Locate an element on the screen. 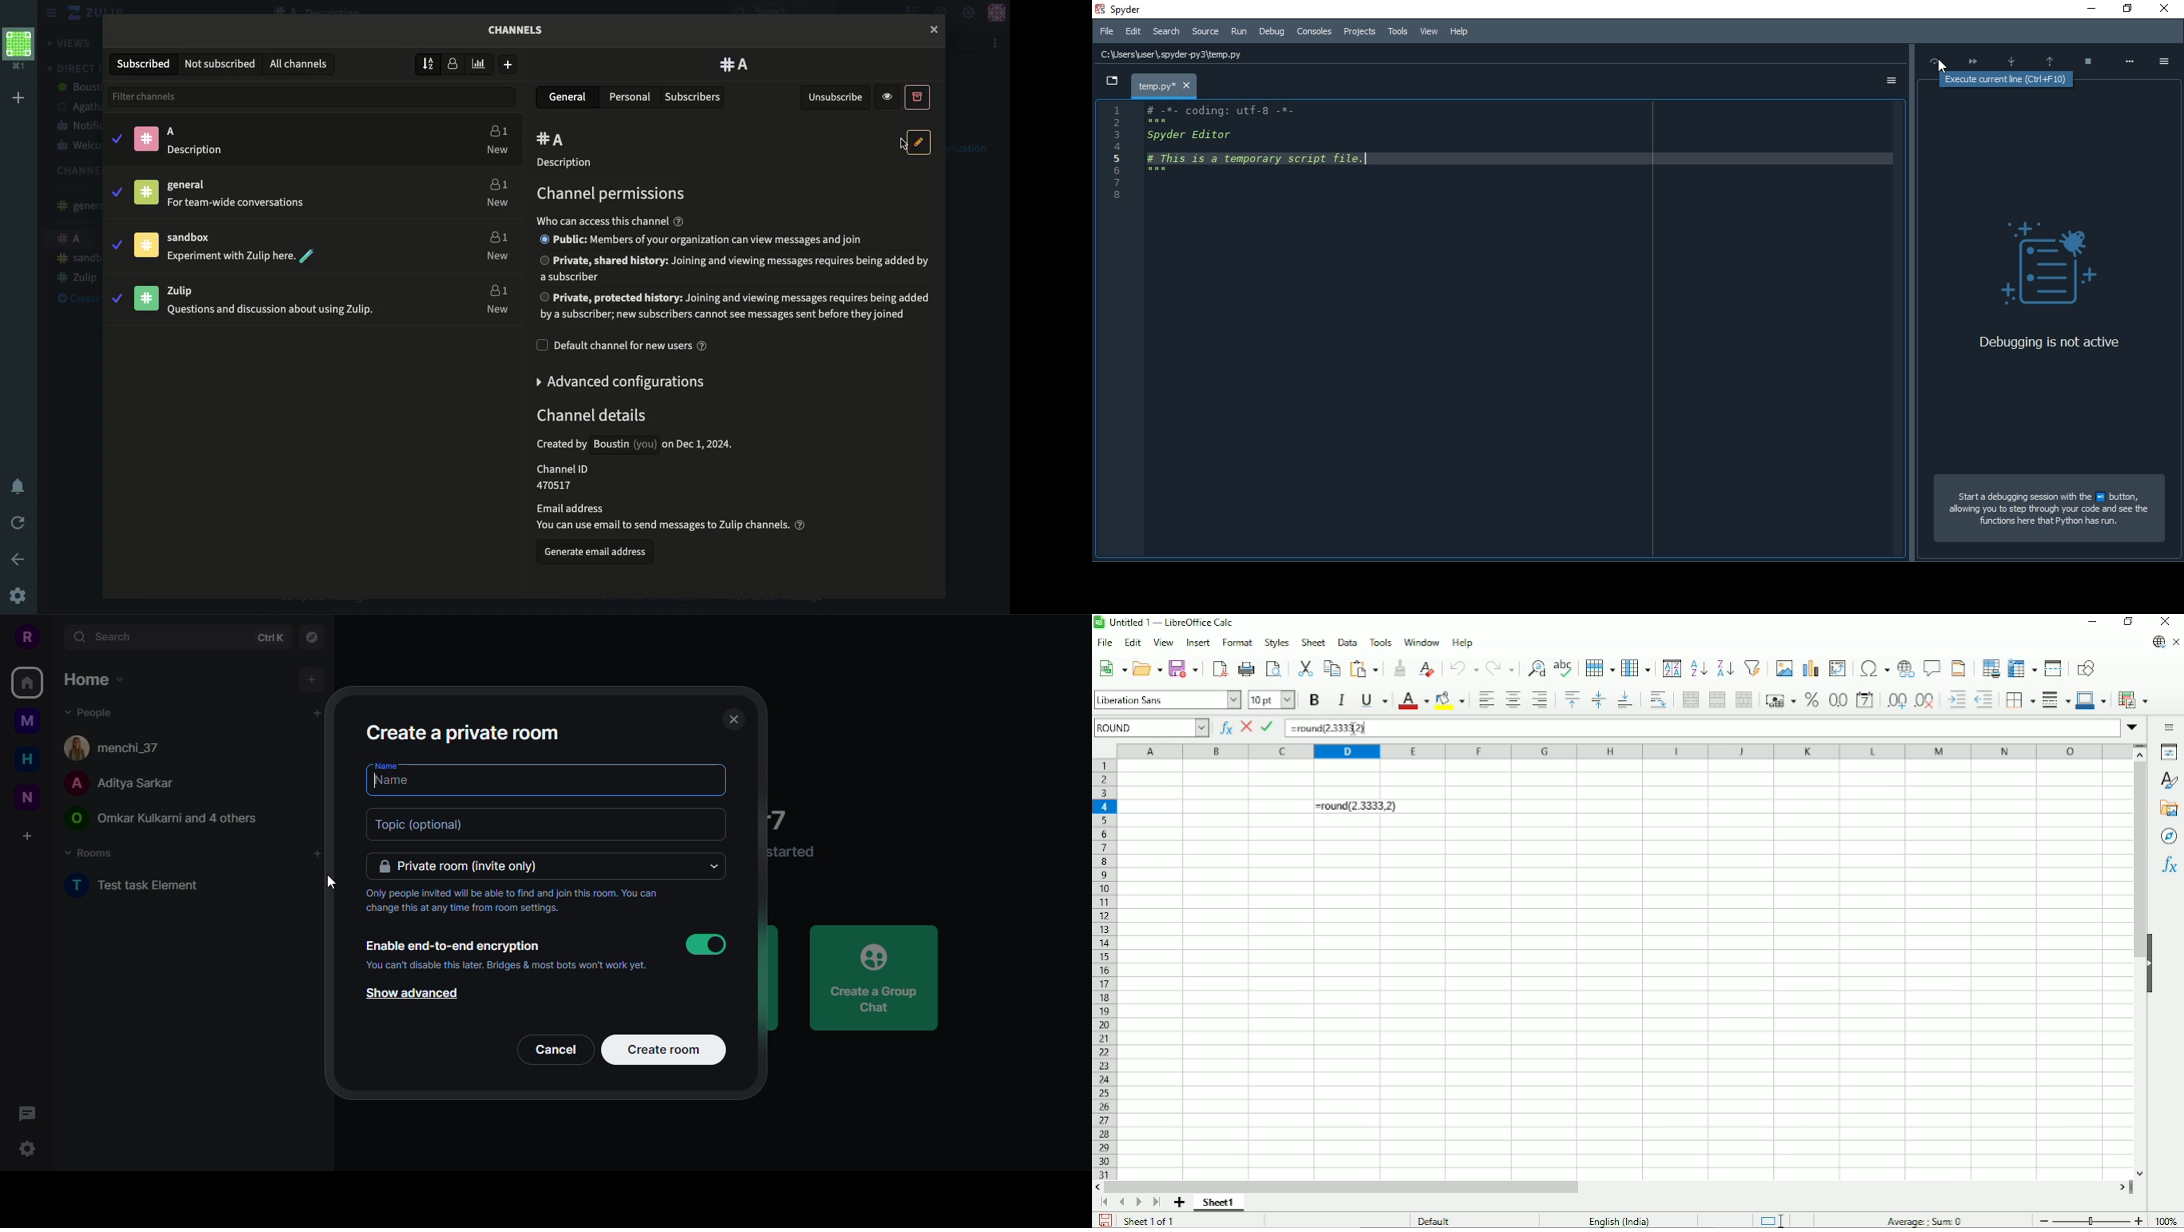 The image size is (2184, 1232). add is located at coordinates (319, 852).